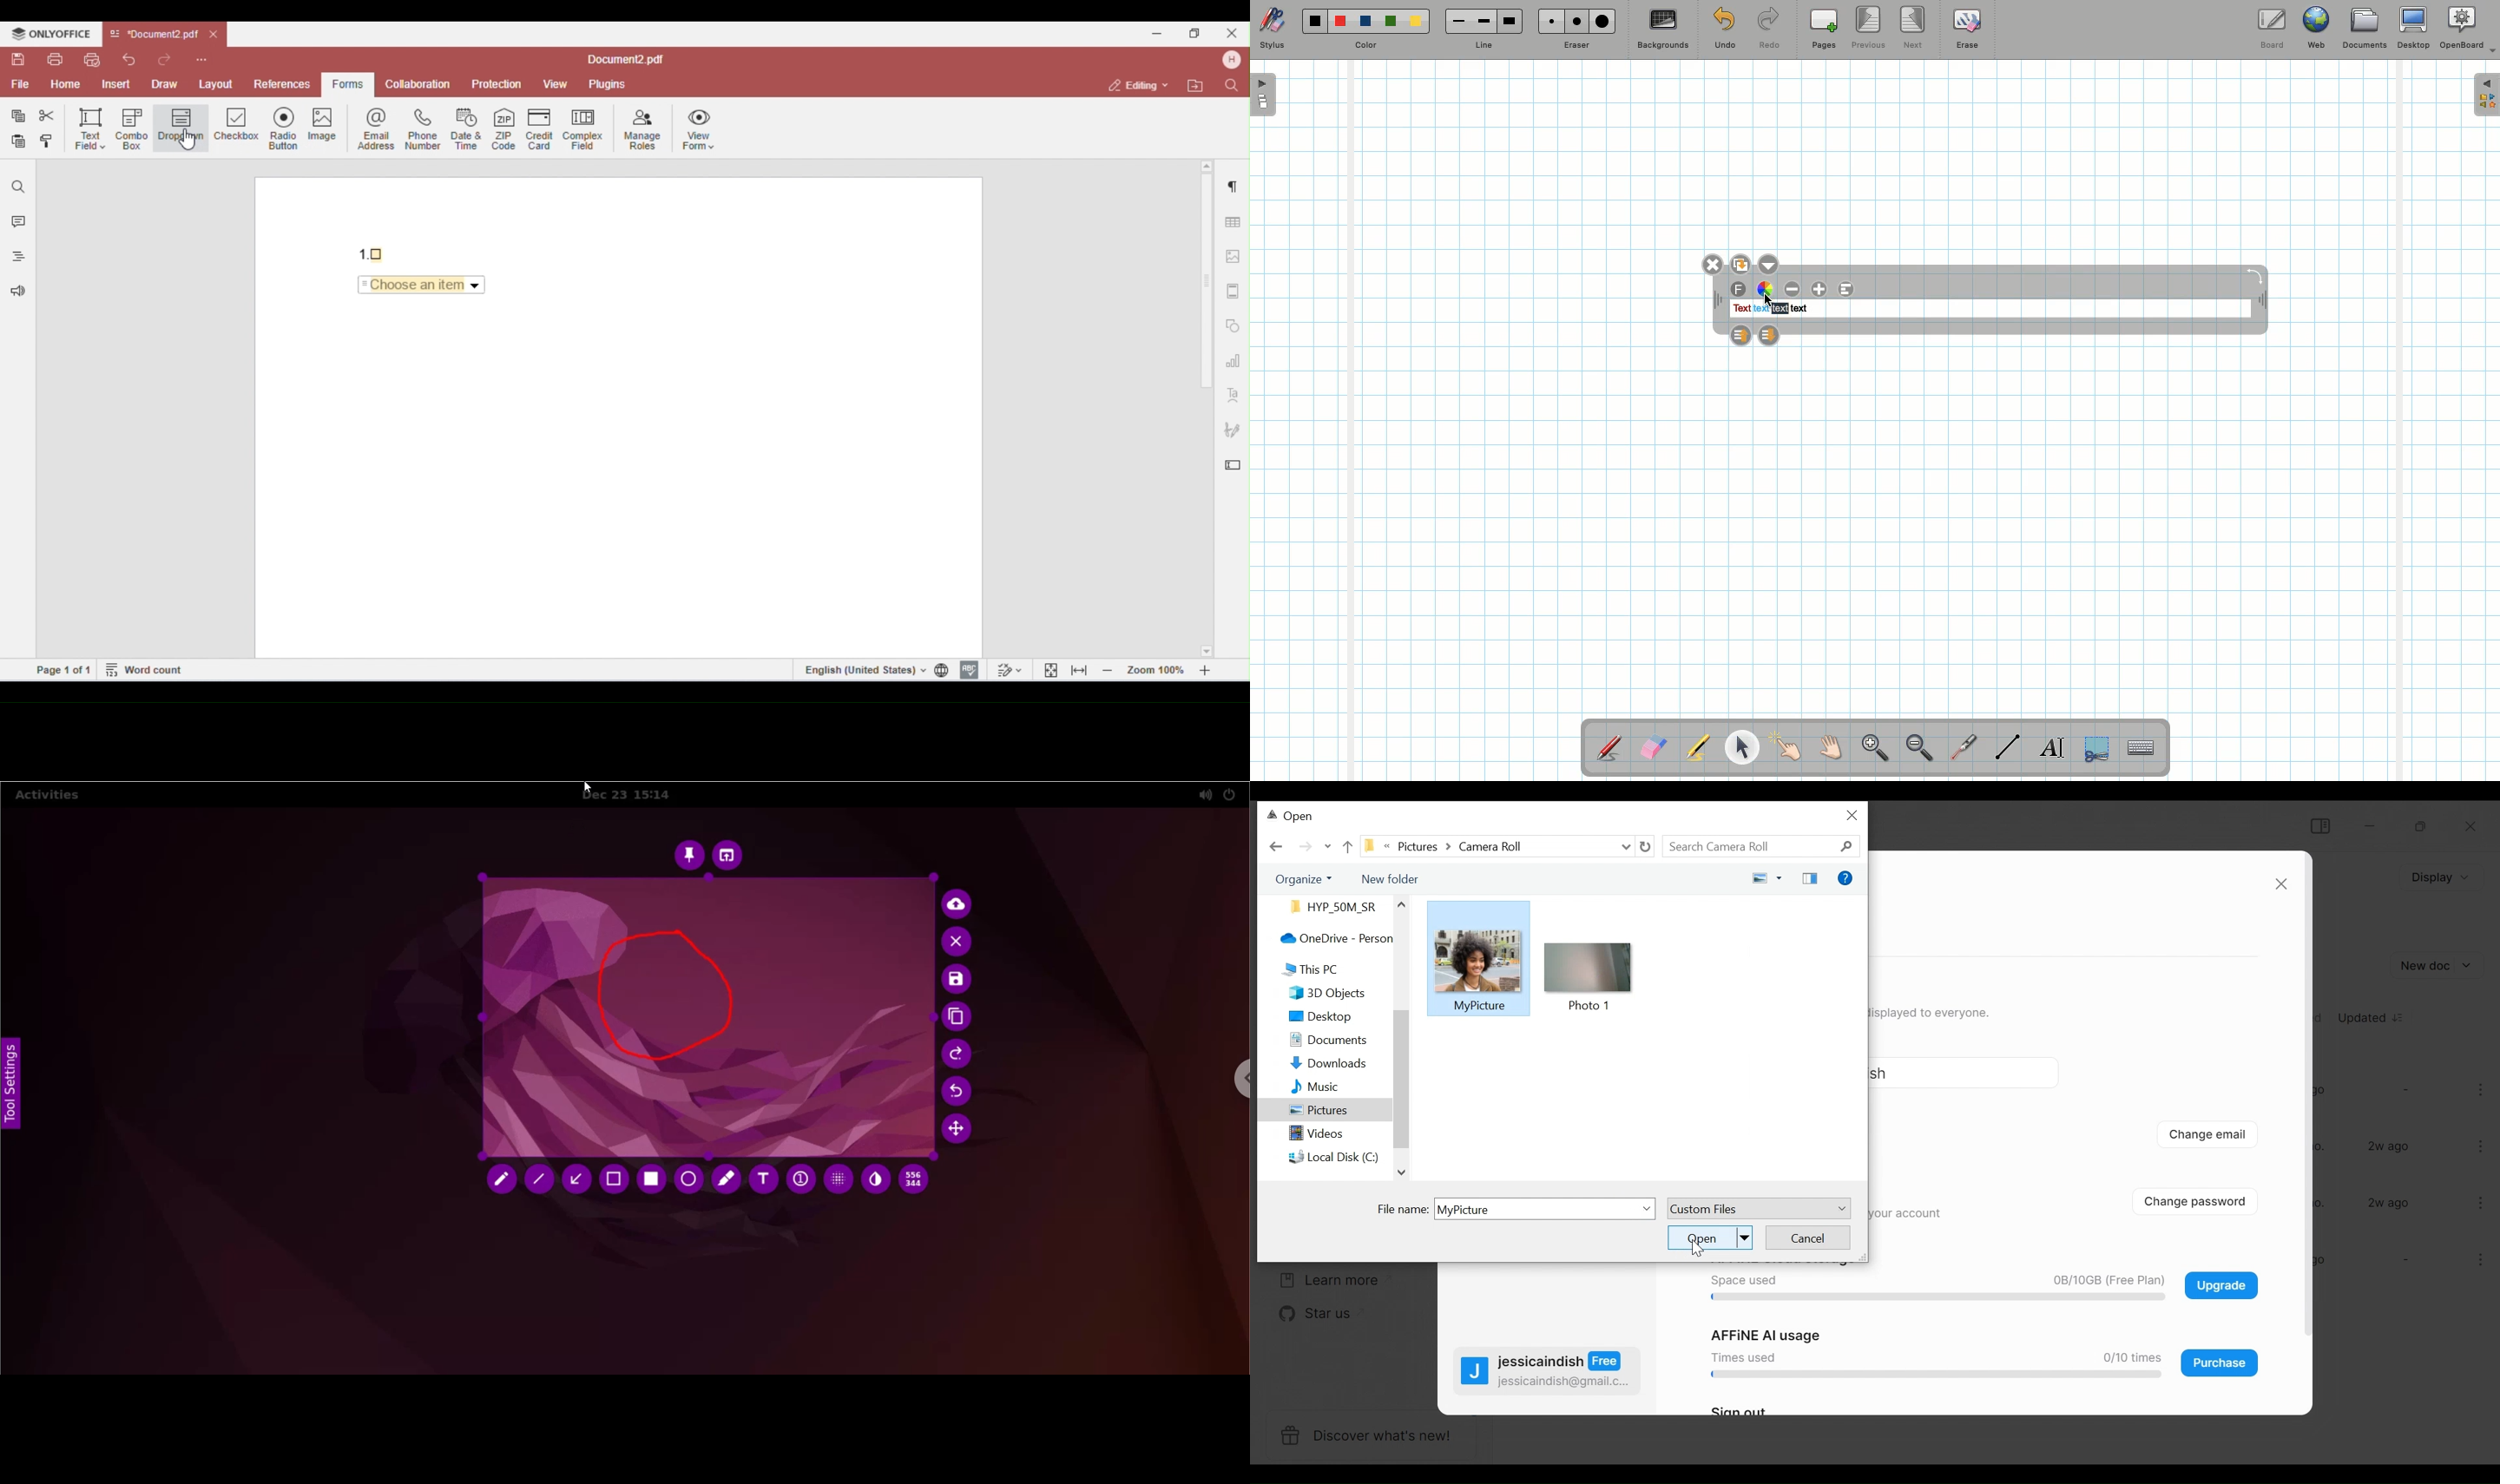 The height and width of the screenshot is (1484, 2520). Describe the element at coordinates (1366, 22) in the screenshot. I see `Blue` at that location.